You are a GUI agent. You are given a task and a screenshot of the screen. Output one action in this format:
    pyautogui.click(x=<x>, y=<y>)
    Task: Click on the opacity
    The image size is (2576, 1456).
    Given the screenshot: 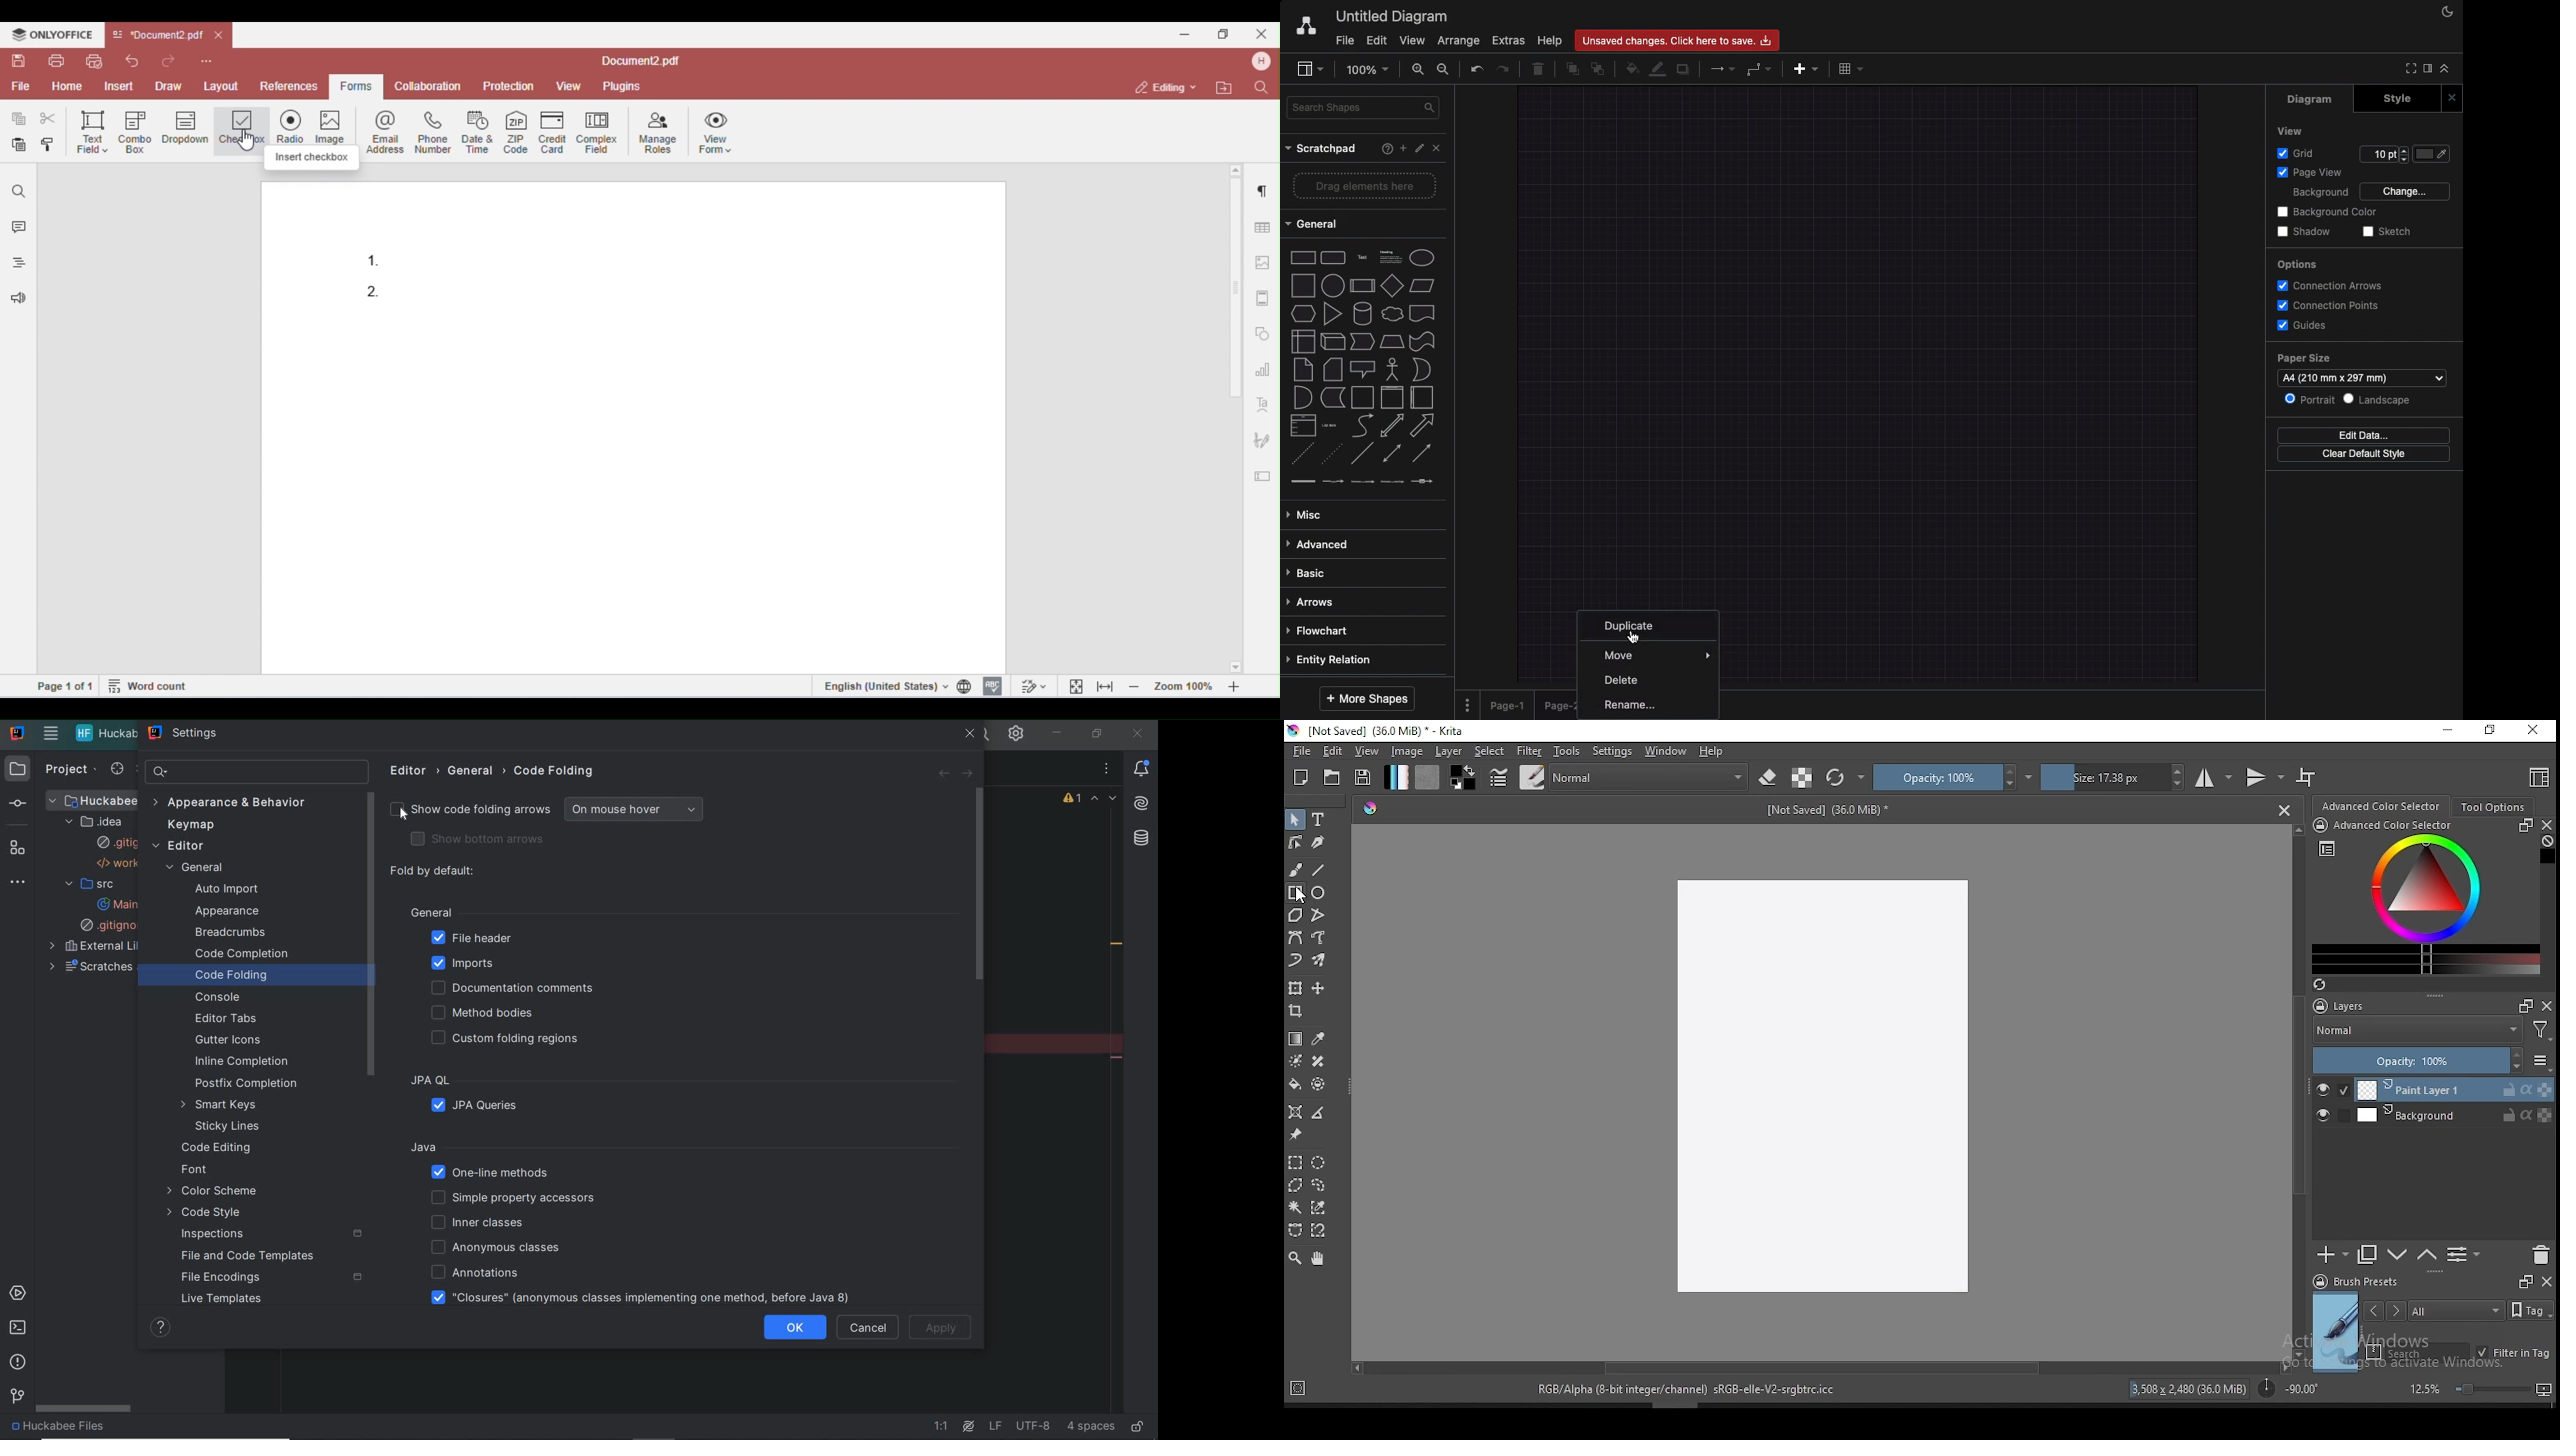 What is the action you would take?
    pyautogui.click(x=2430, y=1062)
    